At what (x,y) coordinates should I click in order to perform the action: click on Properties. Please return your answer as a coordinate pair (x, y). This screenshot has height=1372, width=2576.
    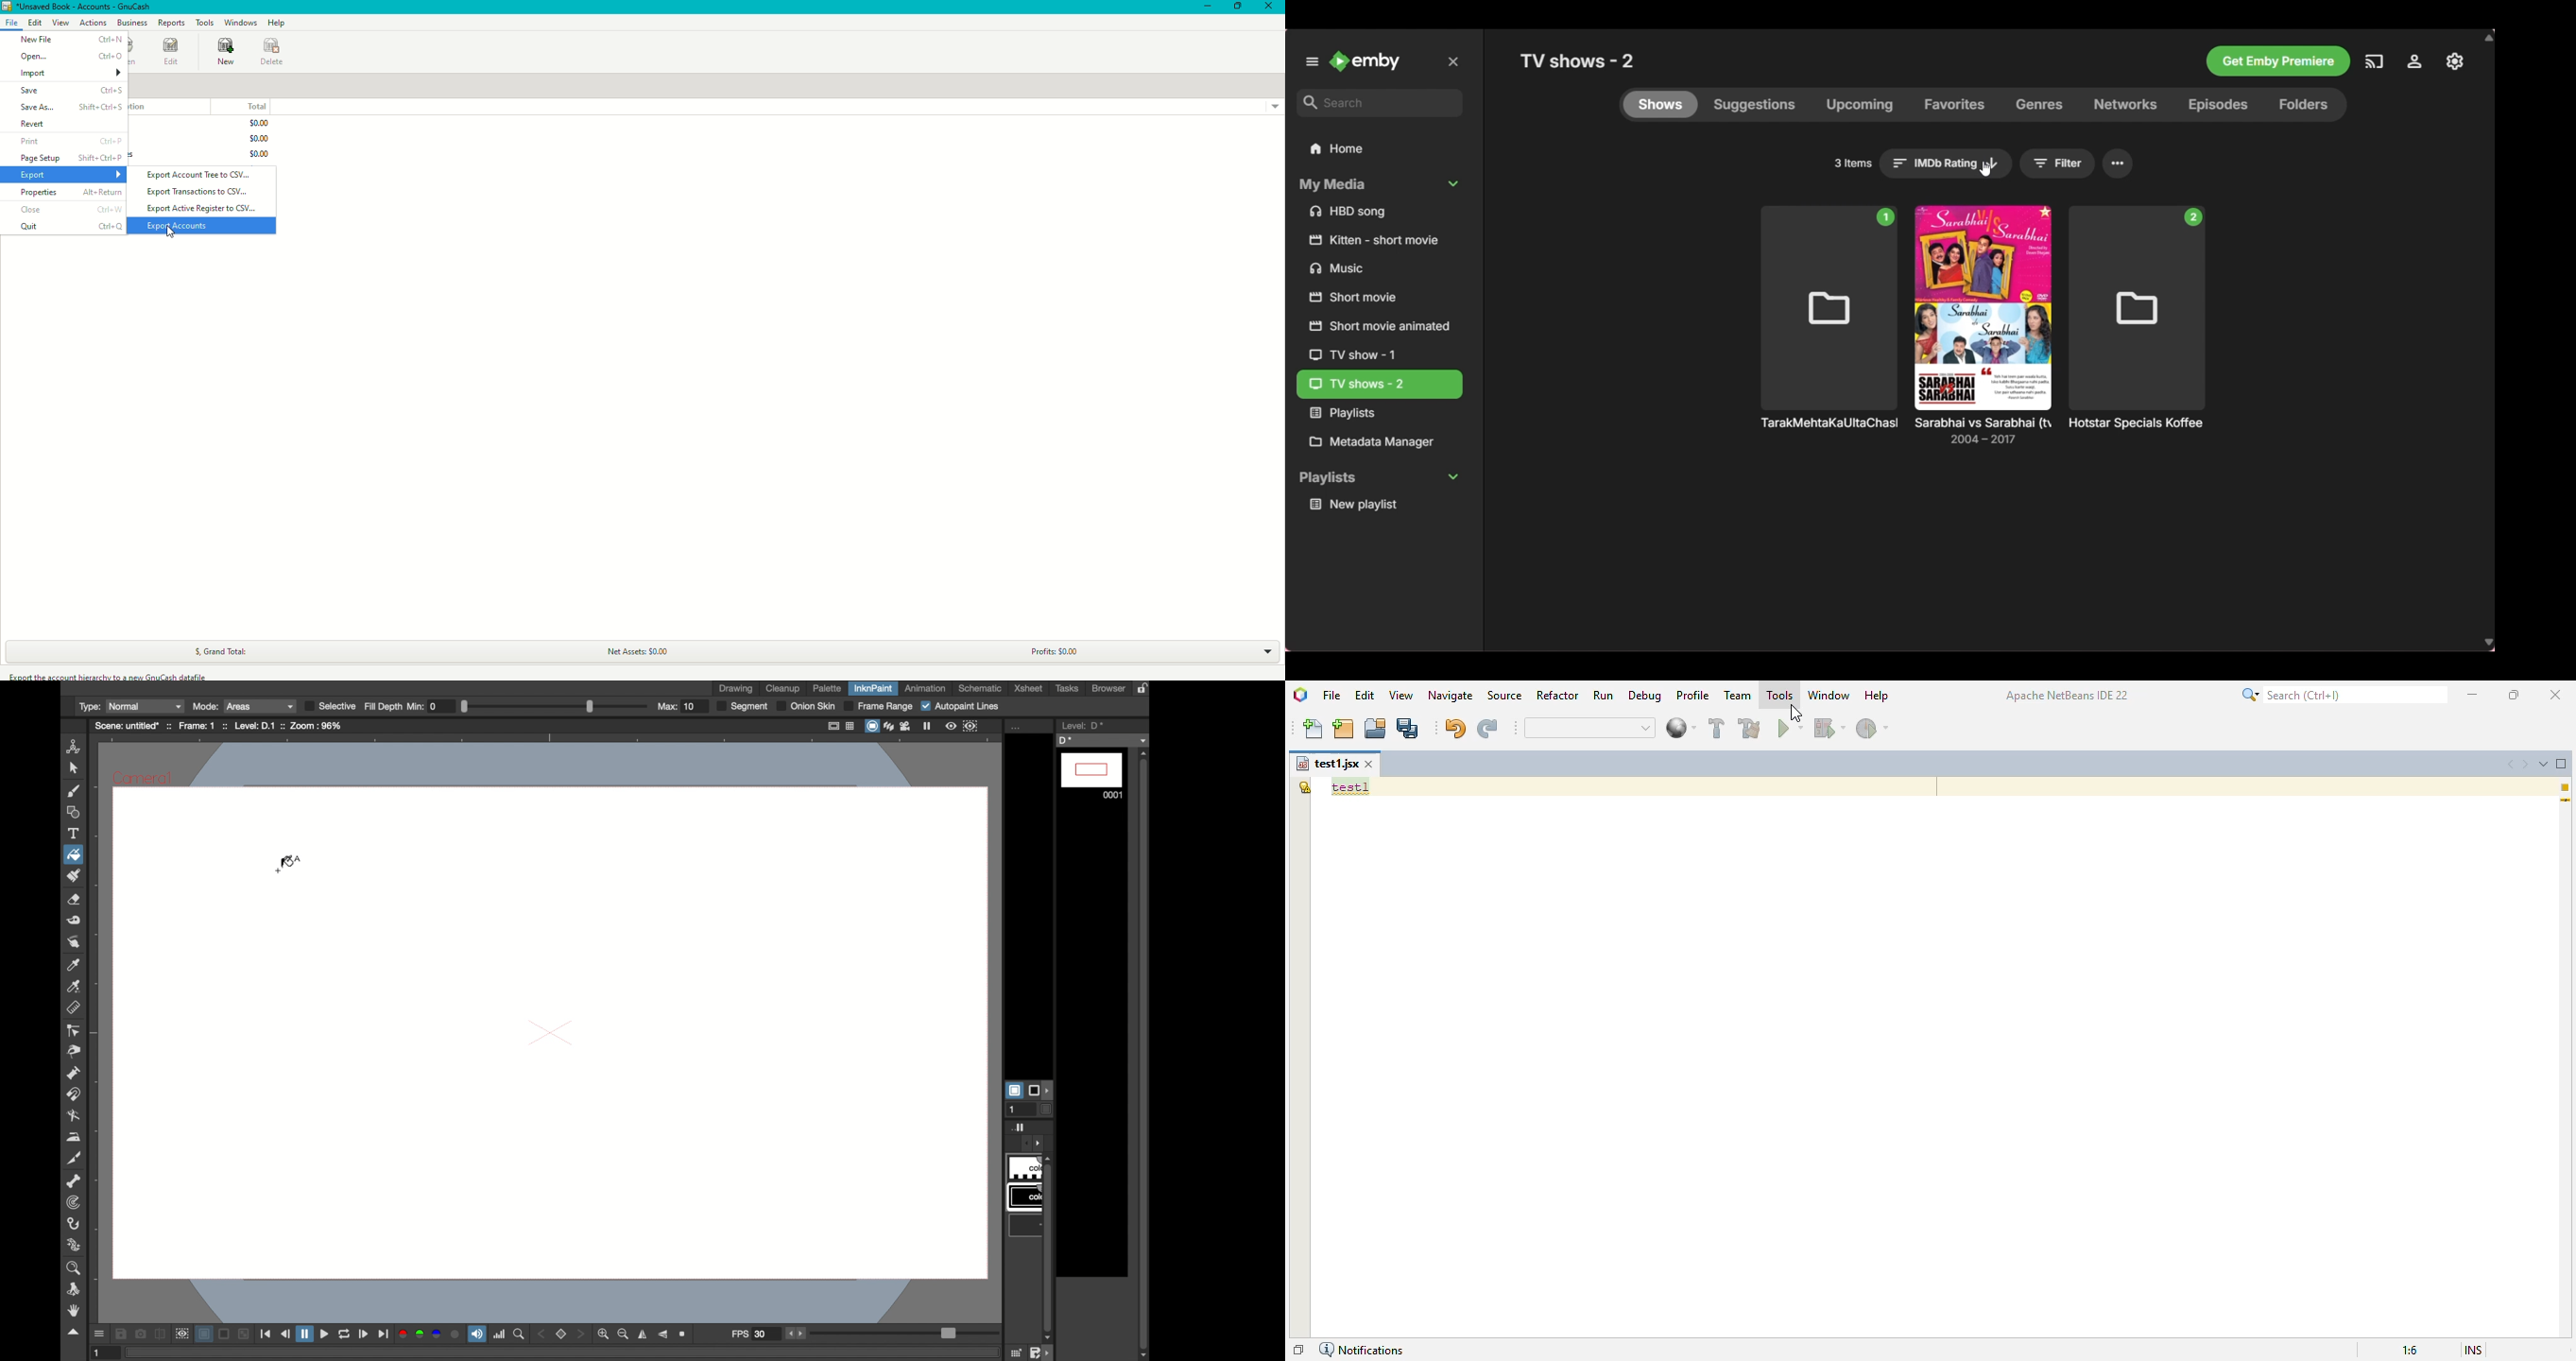
    Looking at the image, I should click on (69, 194).